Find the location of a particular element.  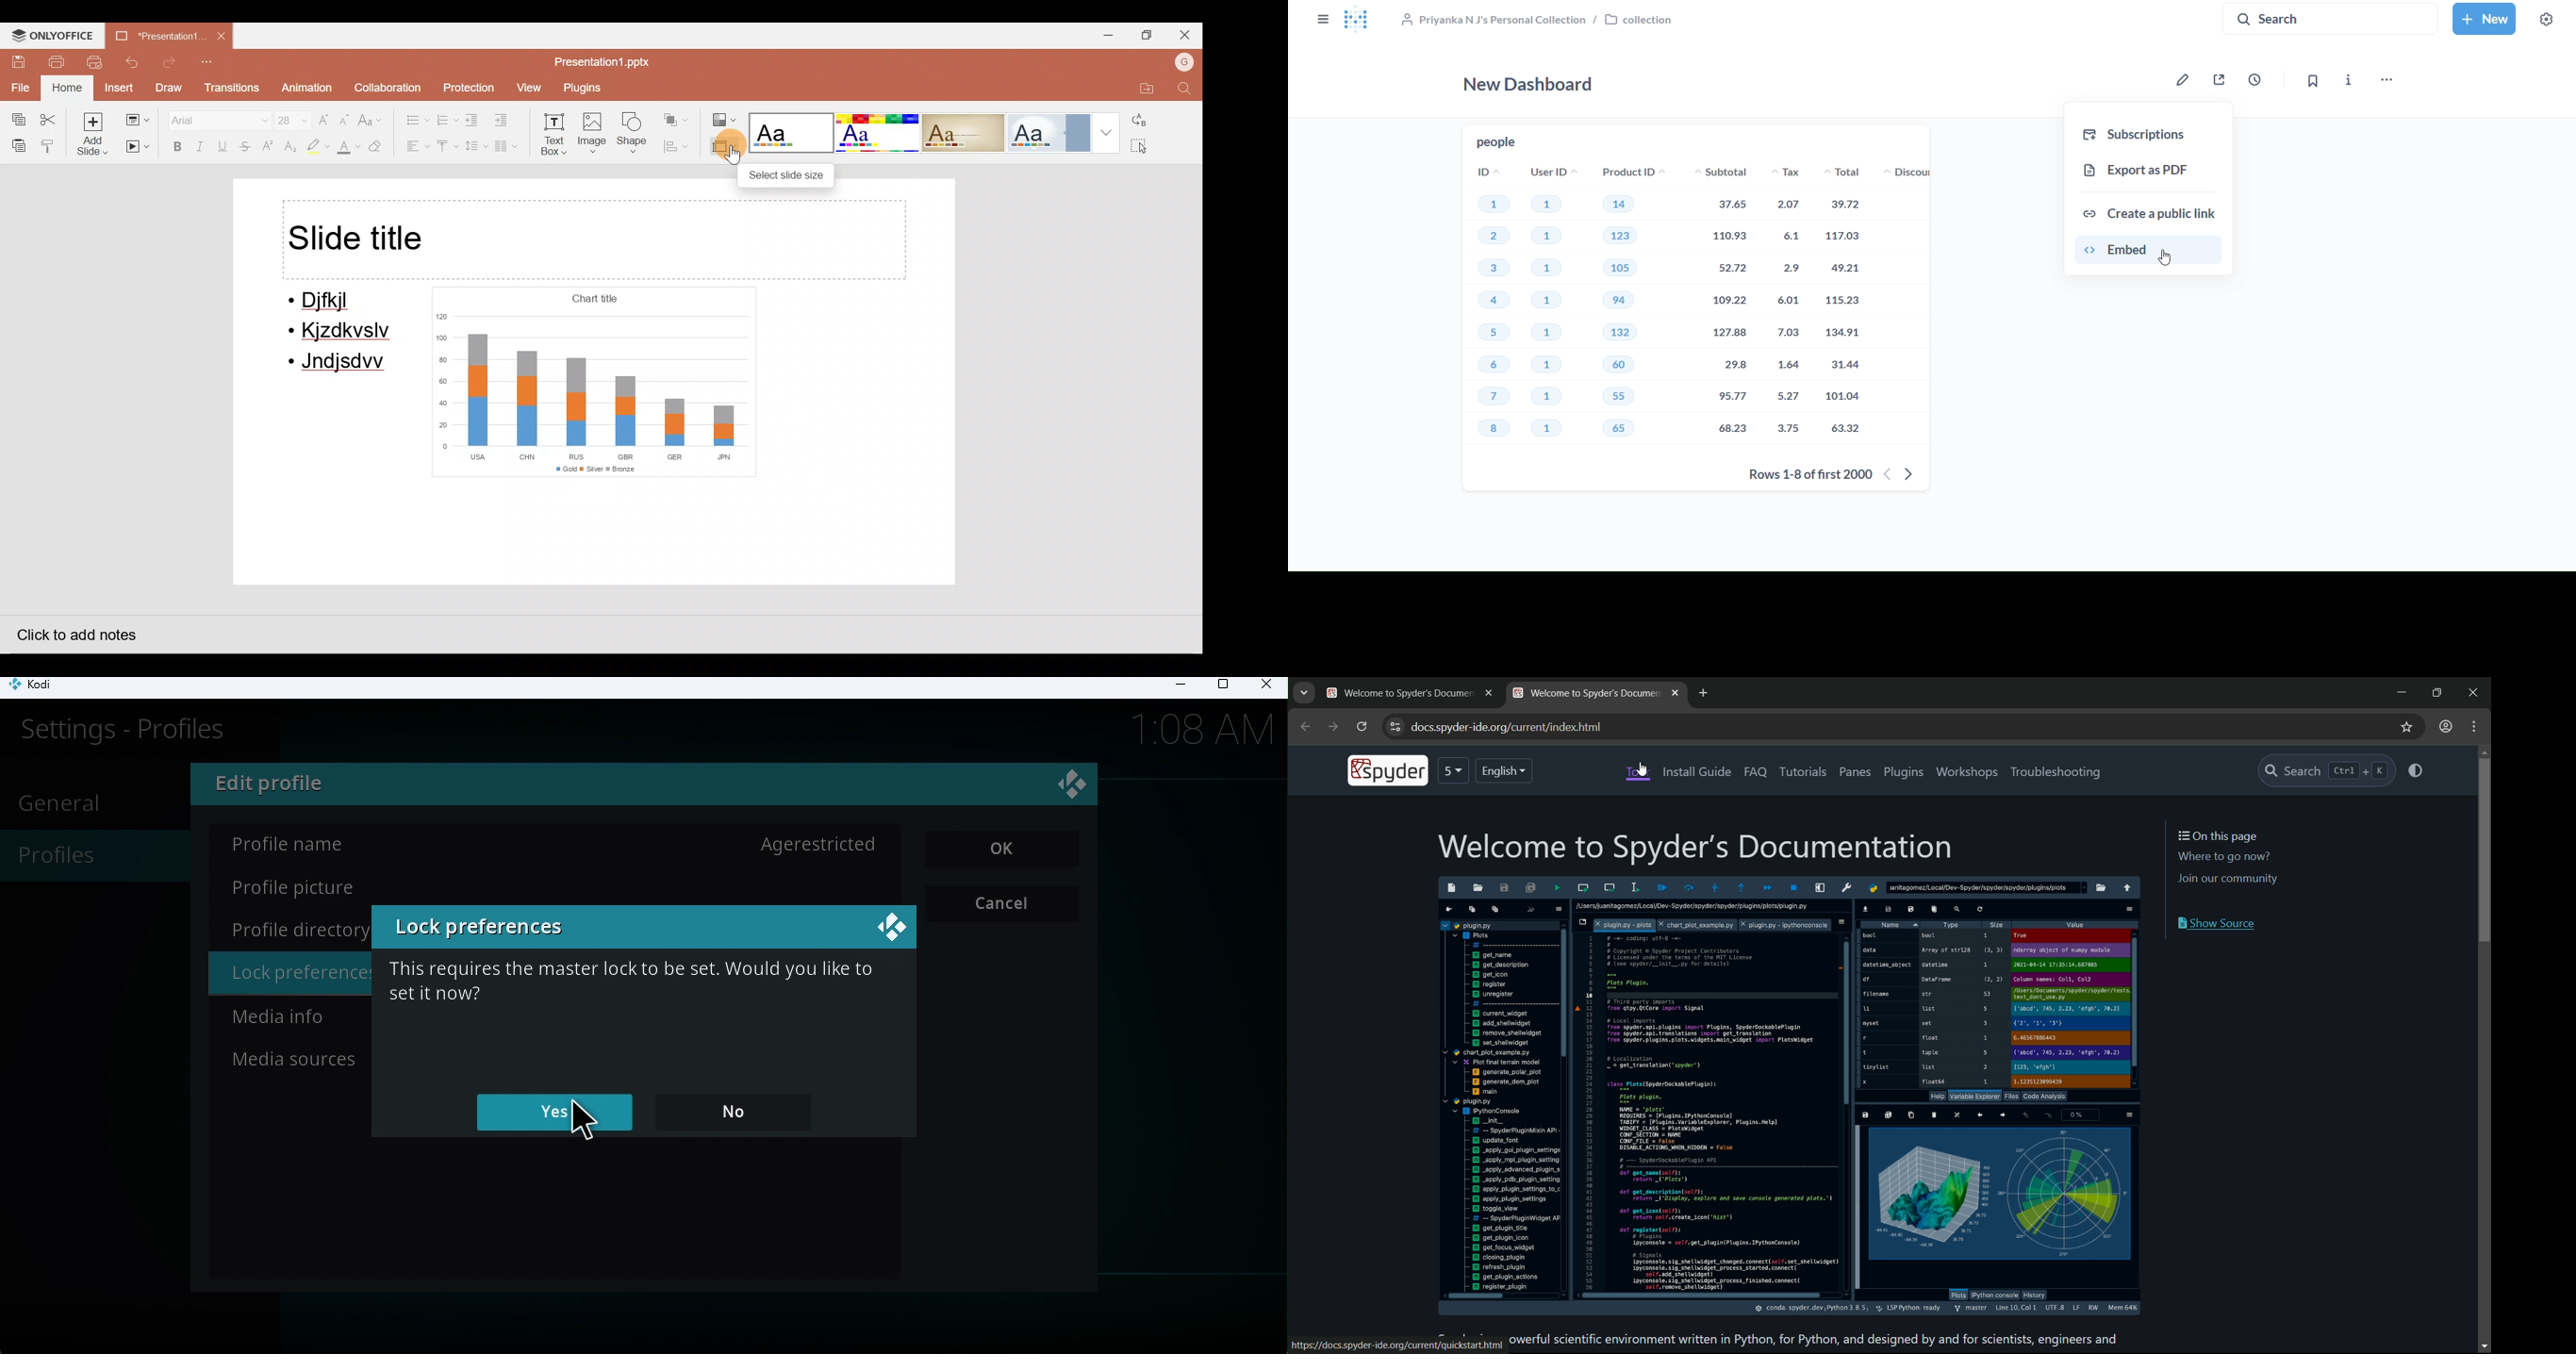

Close is located at coordinates (1263, 687).